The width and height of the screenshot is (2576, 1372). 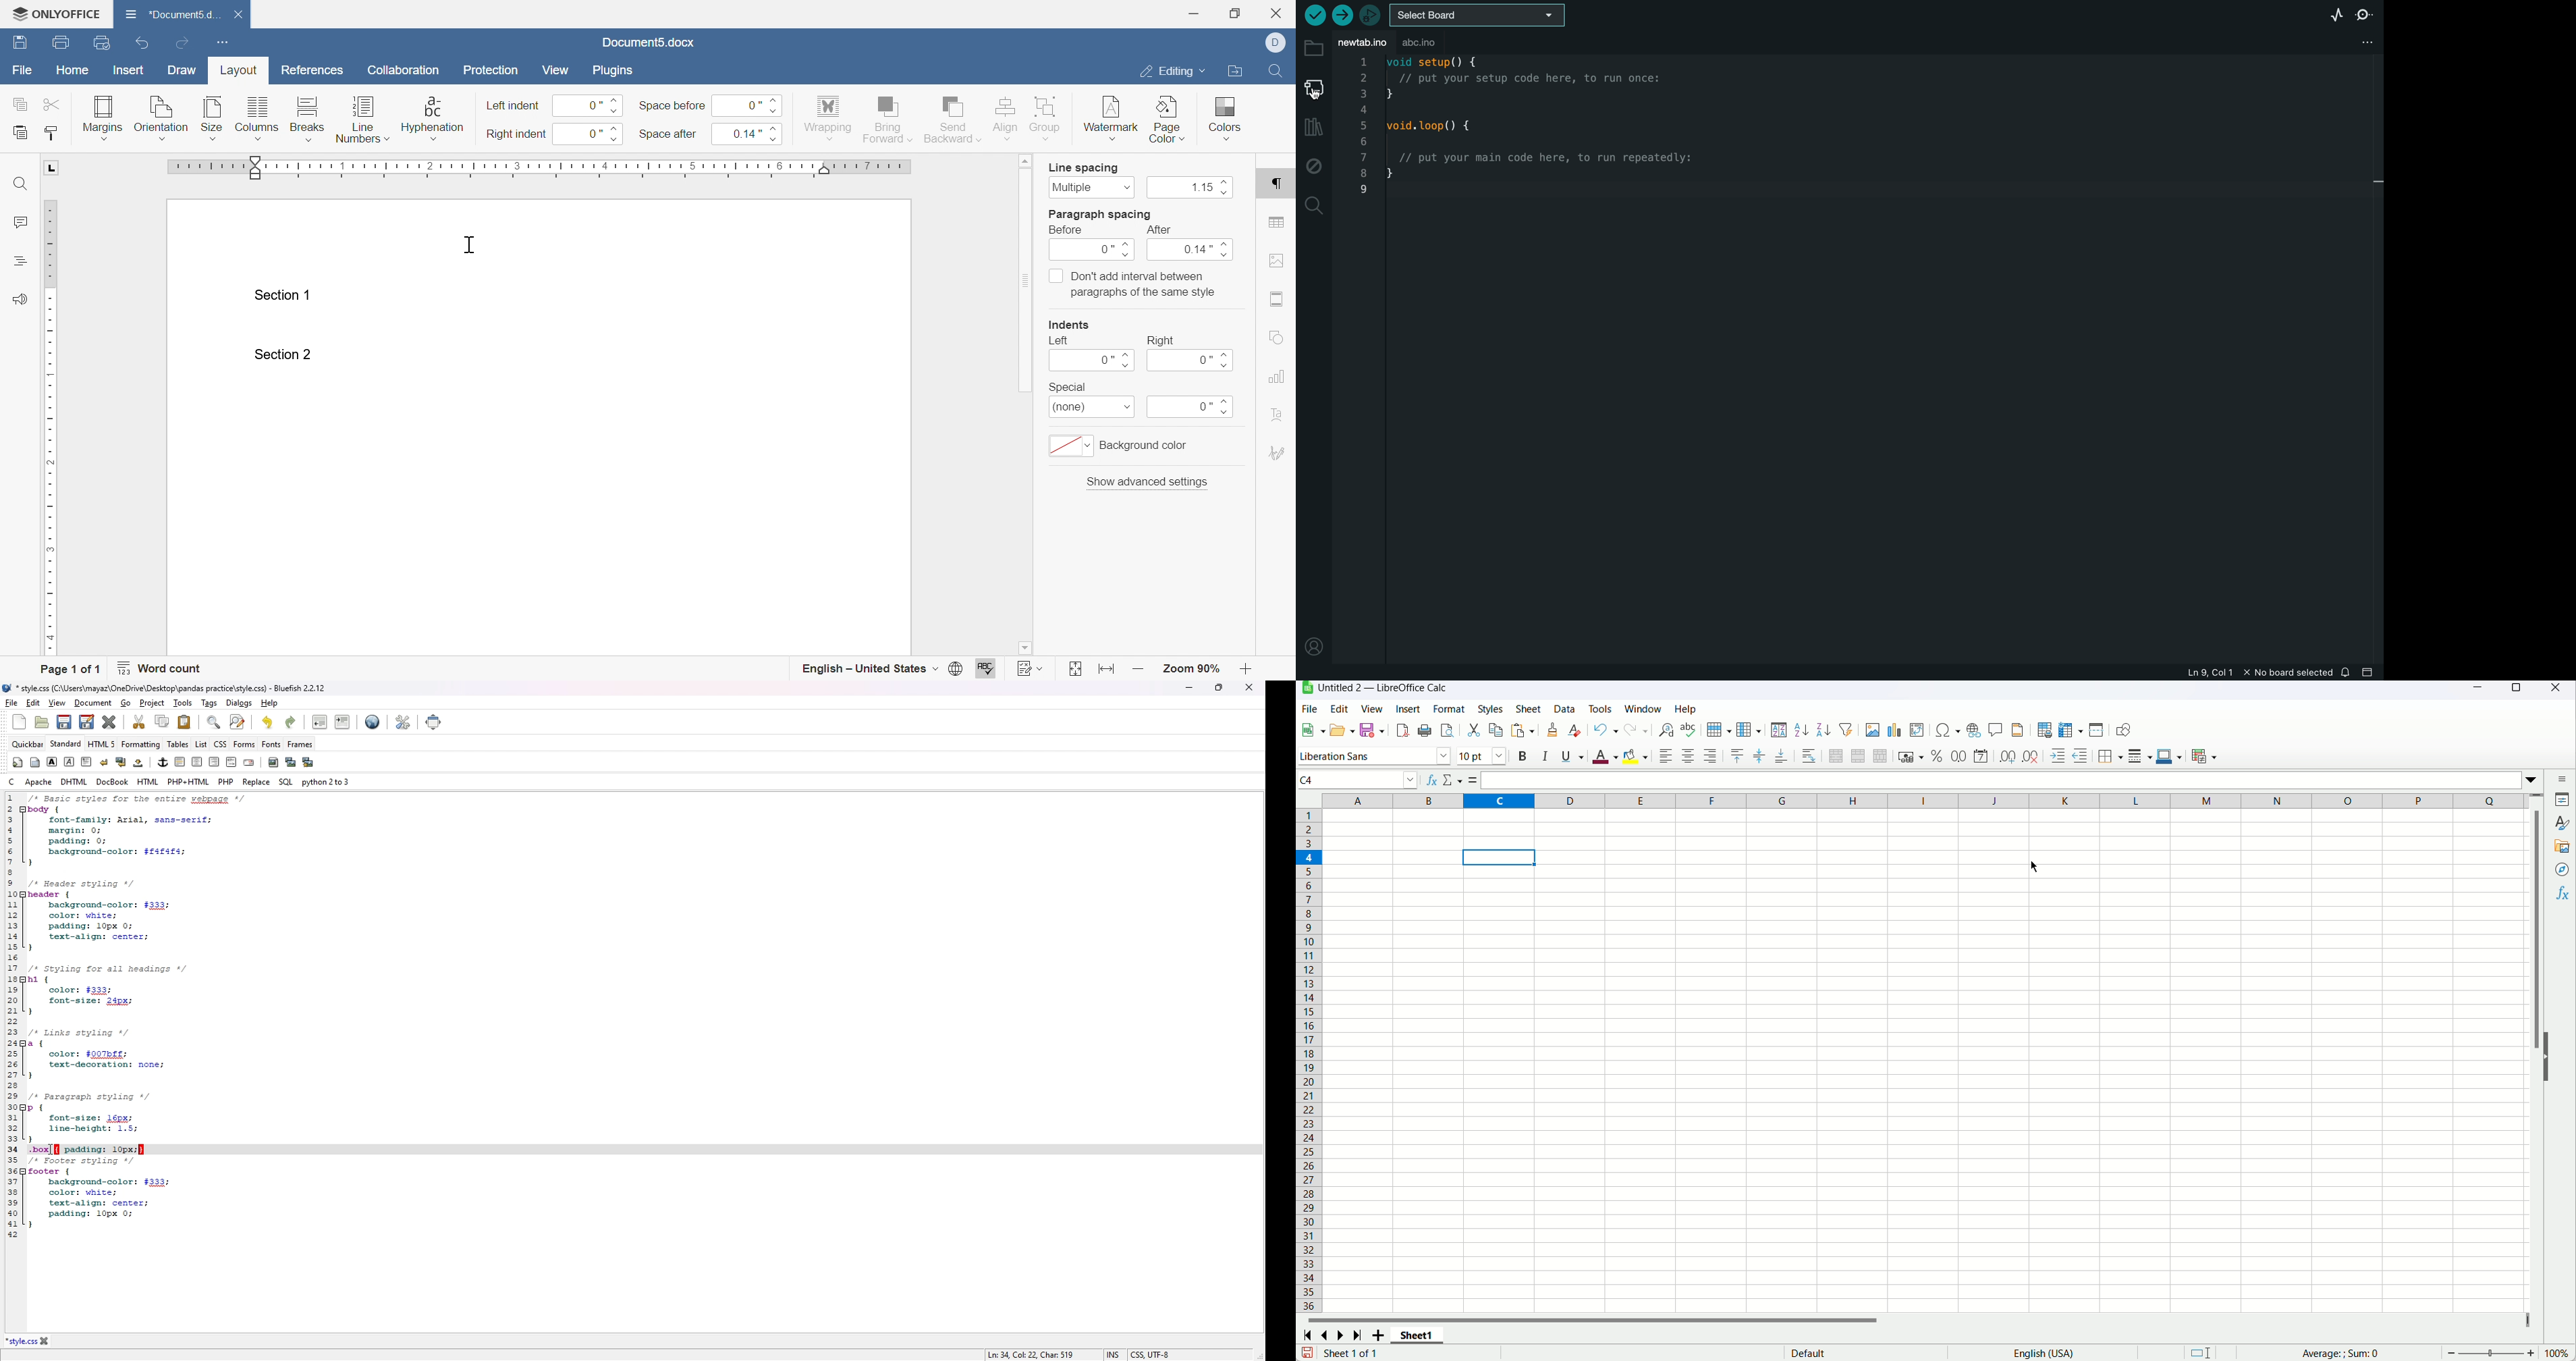 I want to click on after, so click(x=1157, y=230).